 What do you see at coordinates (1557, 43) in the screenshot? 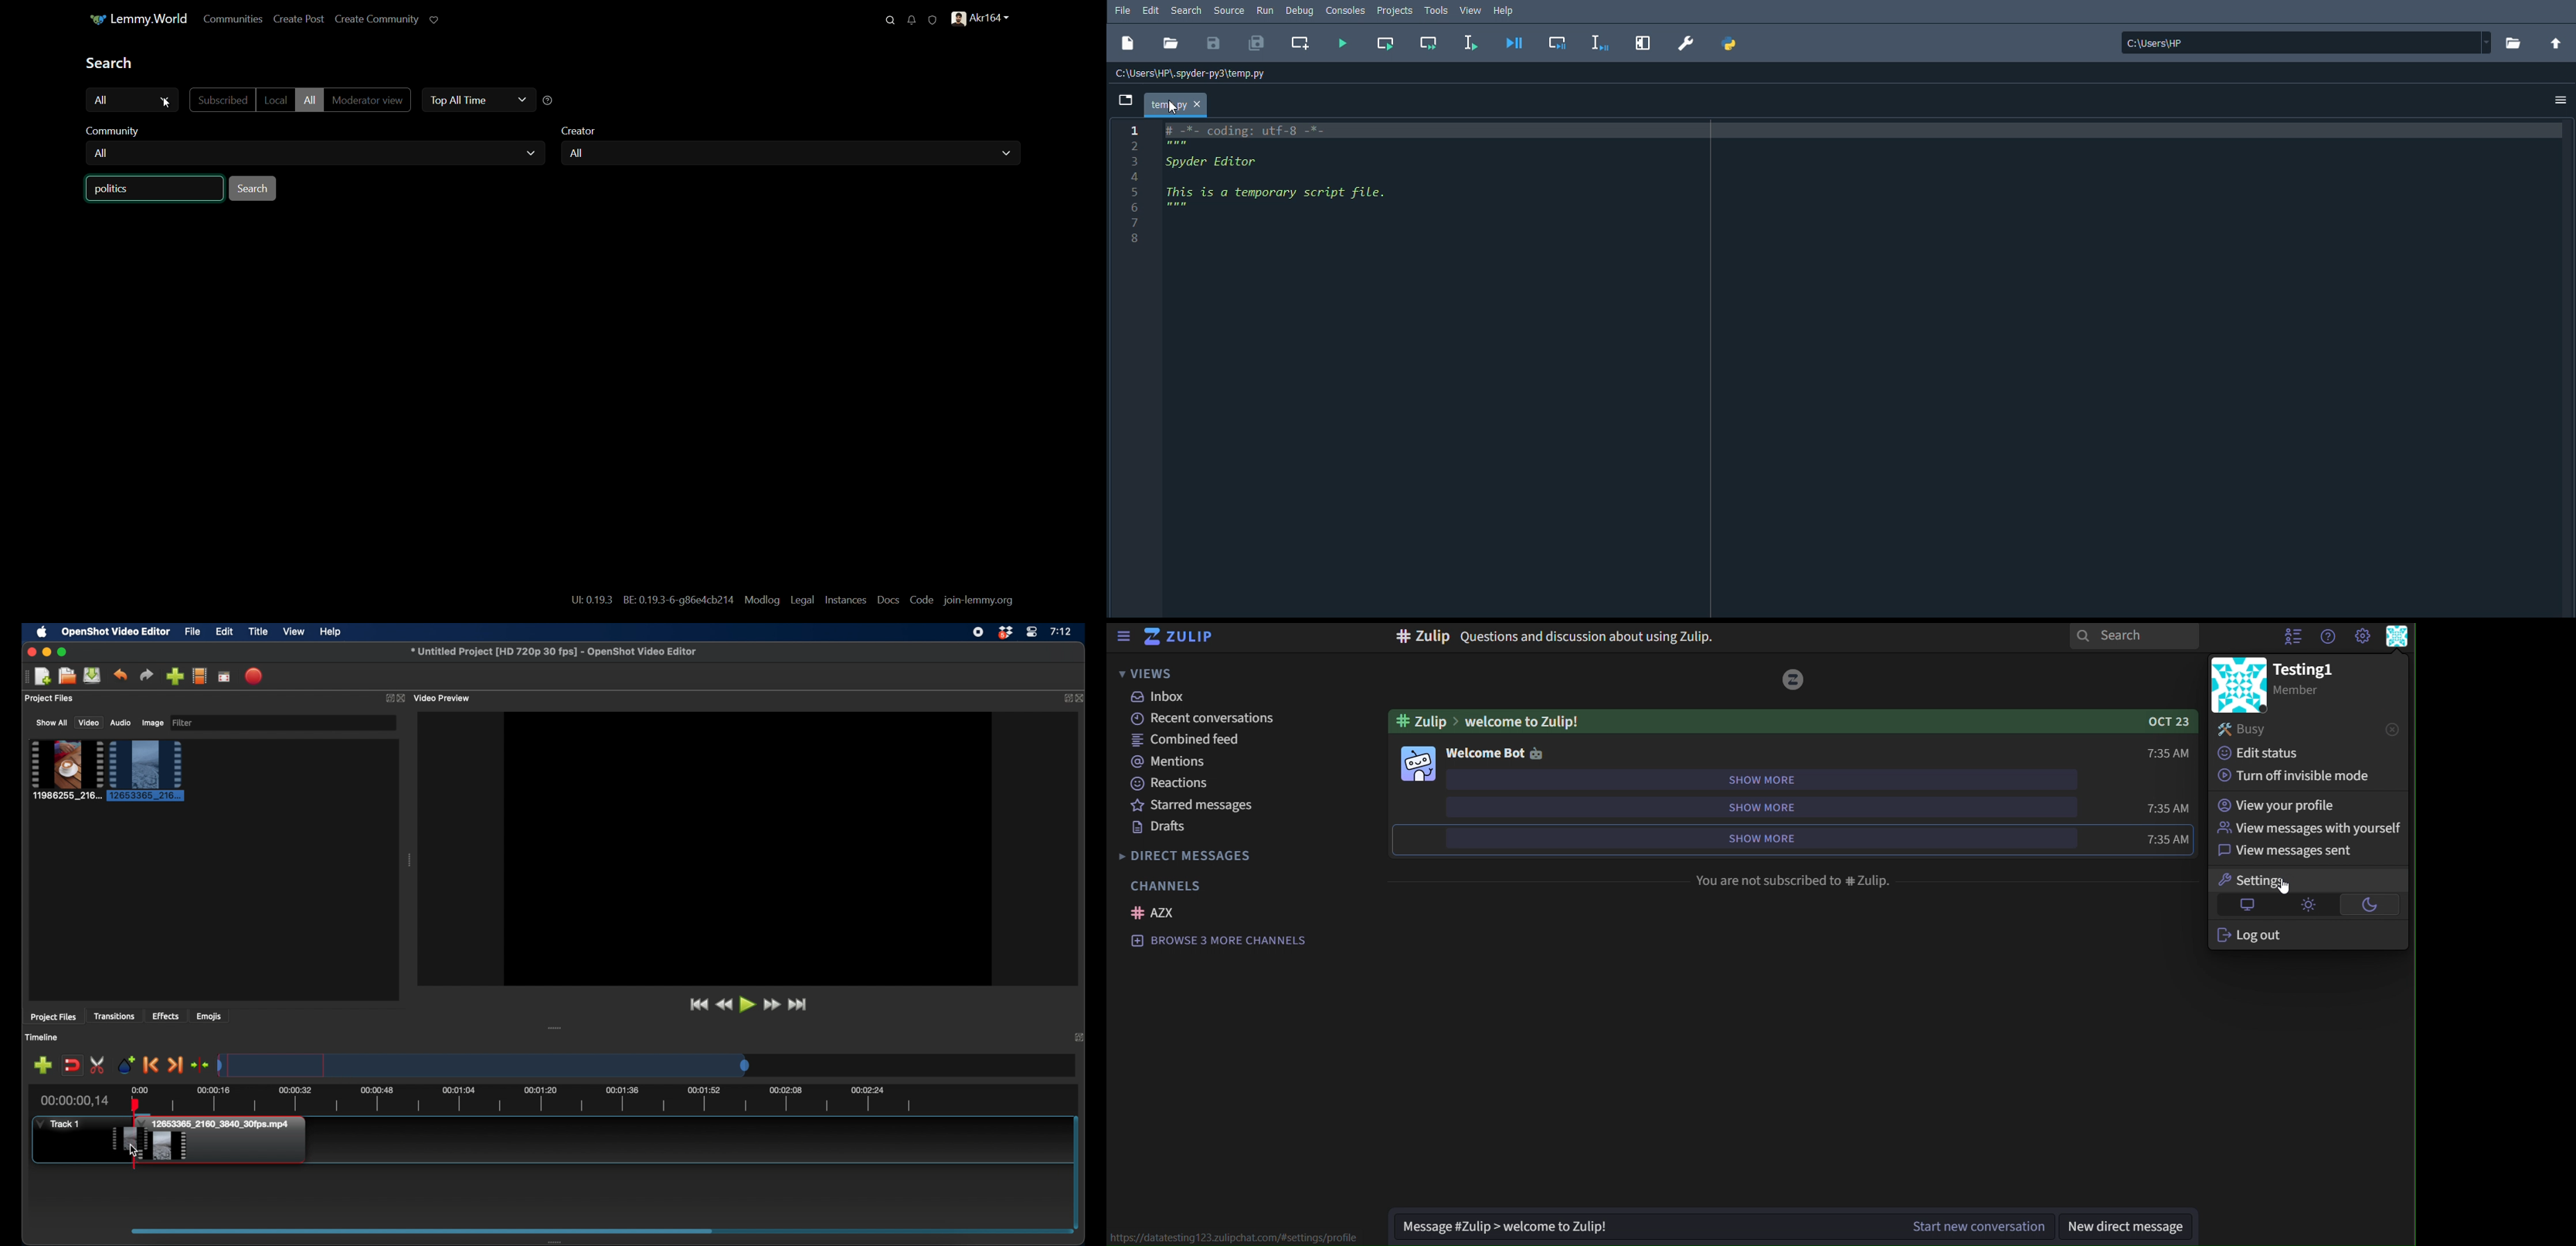
I see `Debug cell` at bounding box center [1557, 43].